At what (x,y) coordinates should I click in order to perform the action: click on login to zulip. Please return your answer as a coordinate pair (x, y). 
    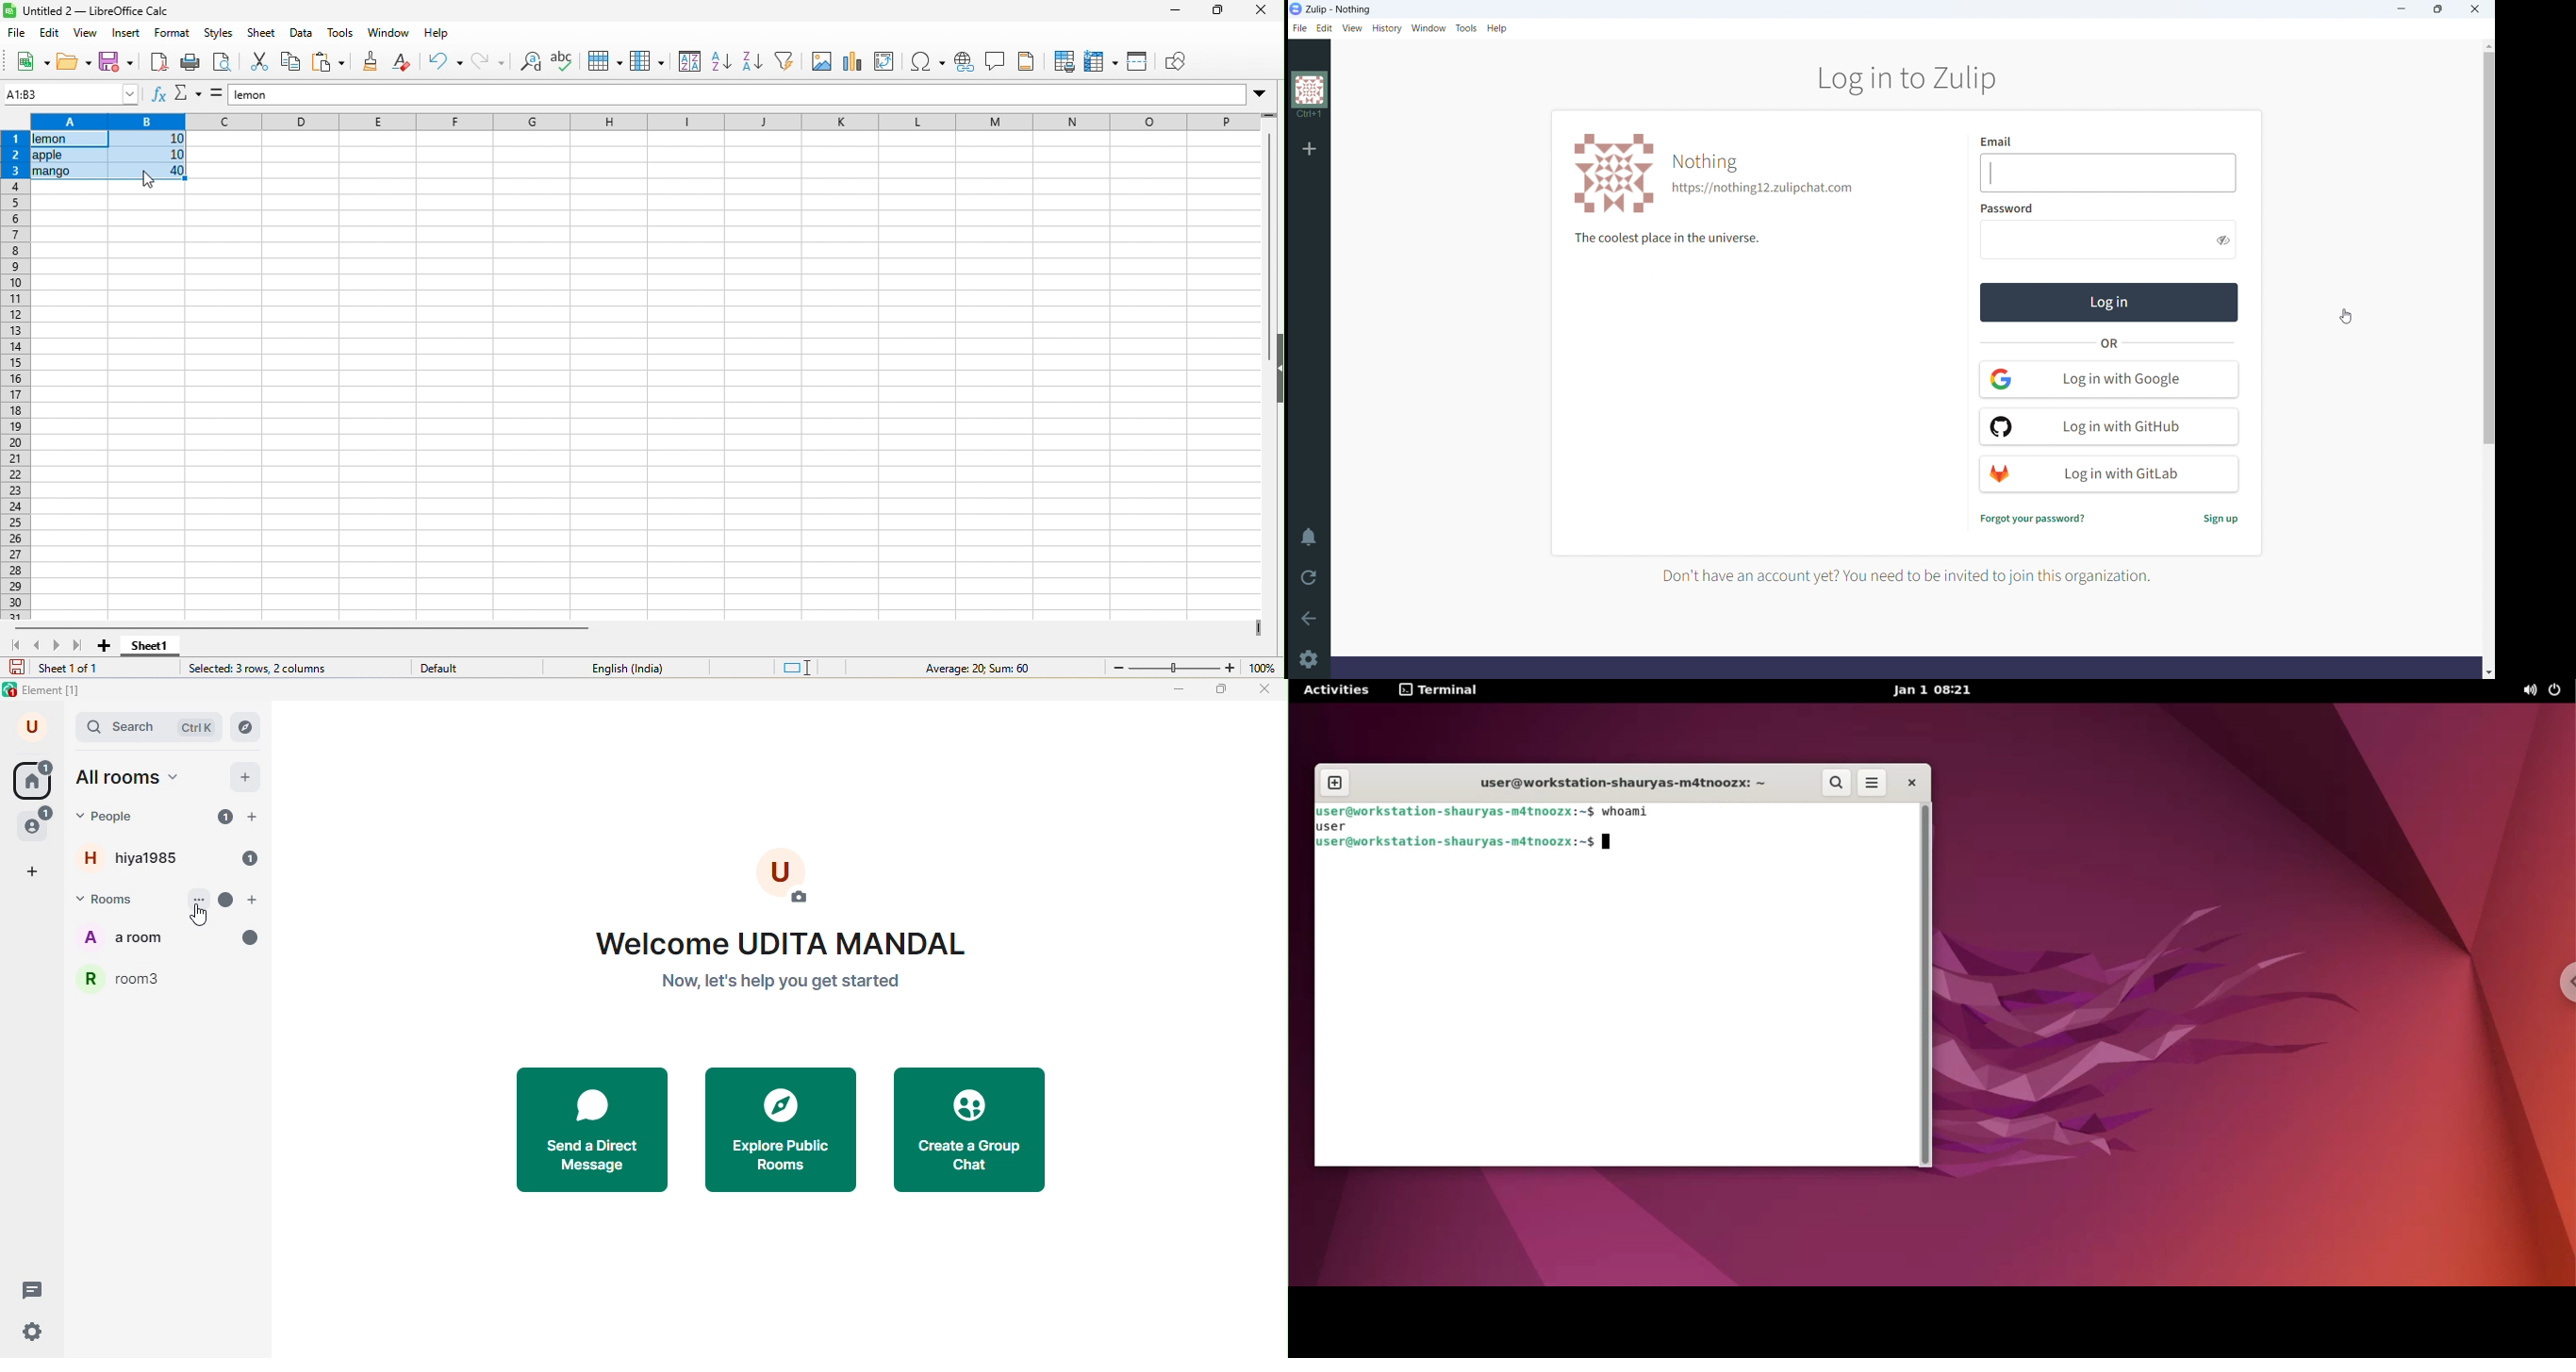
    Looking at the image, I should click on (1907, 79).